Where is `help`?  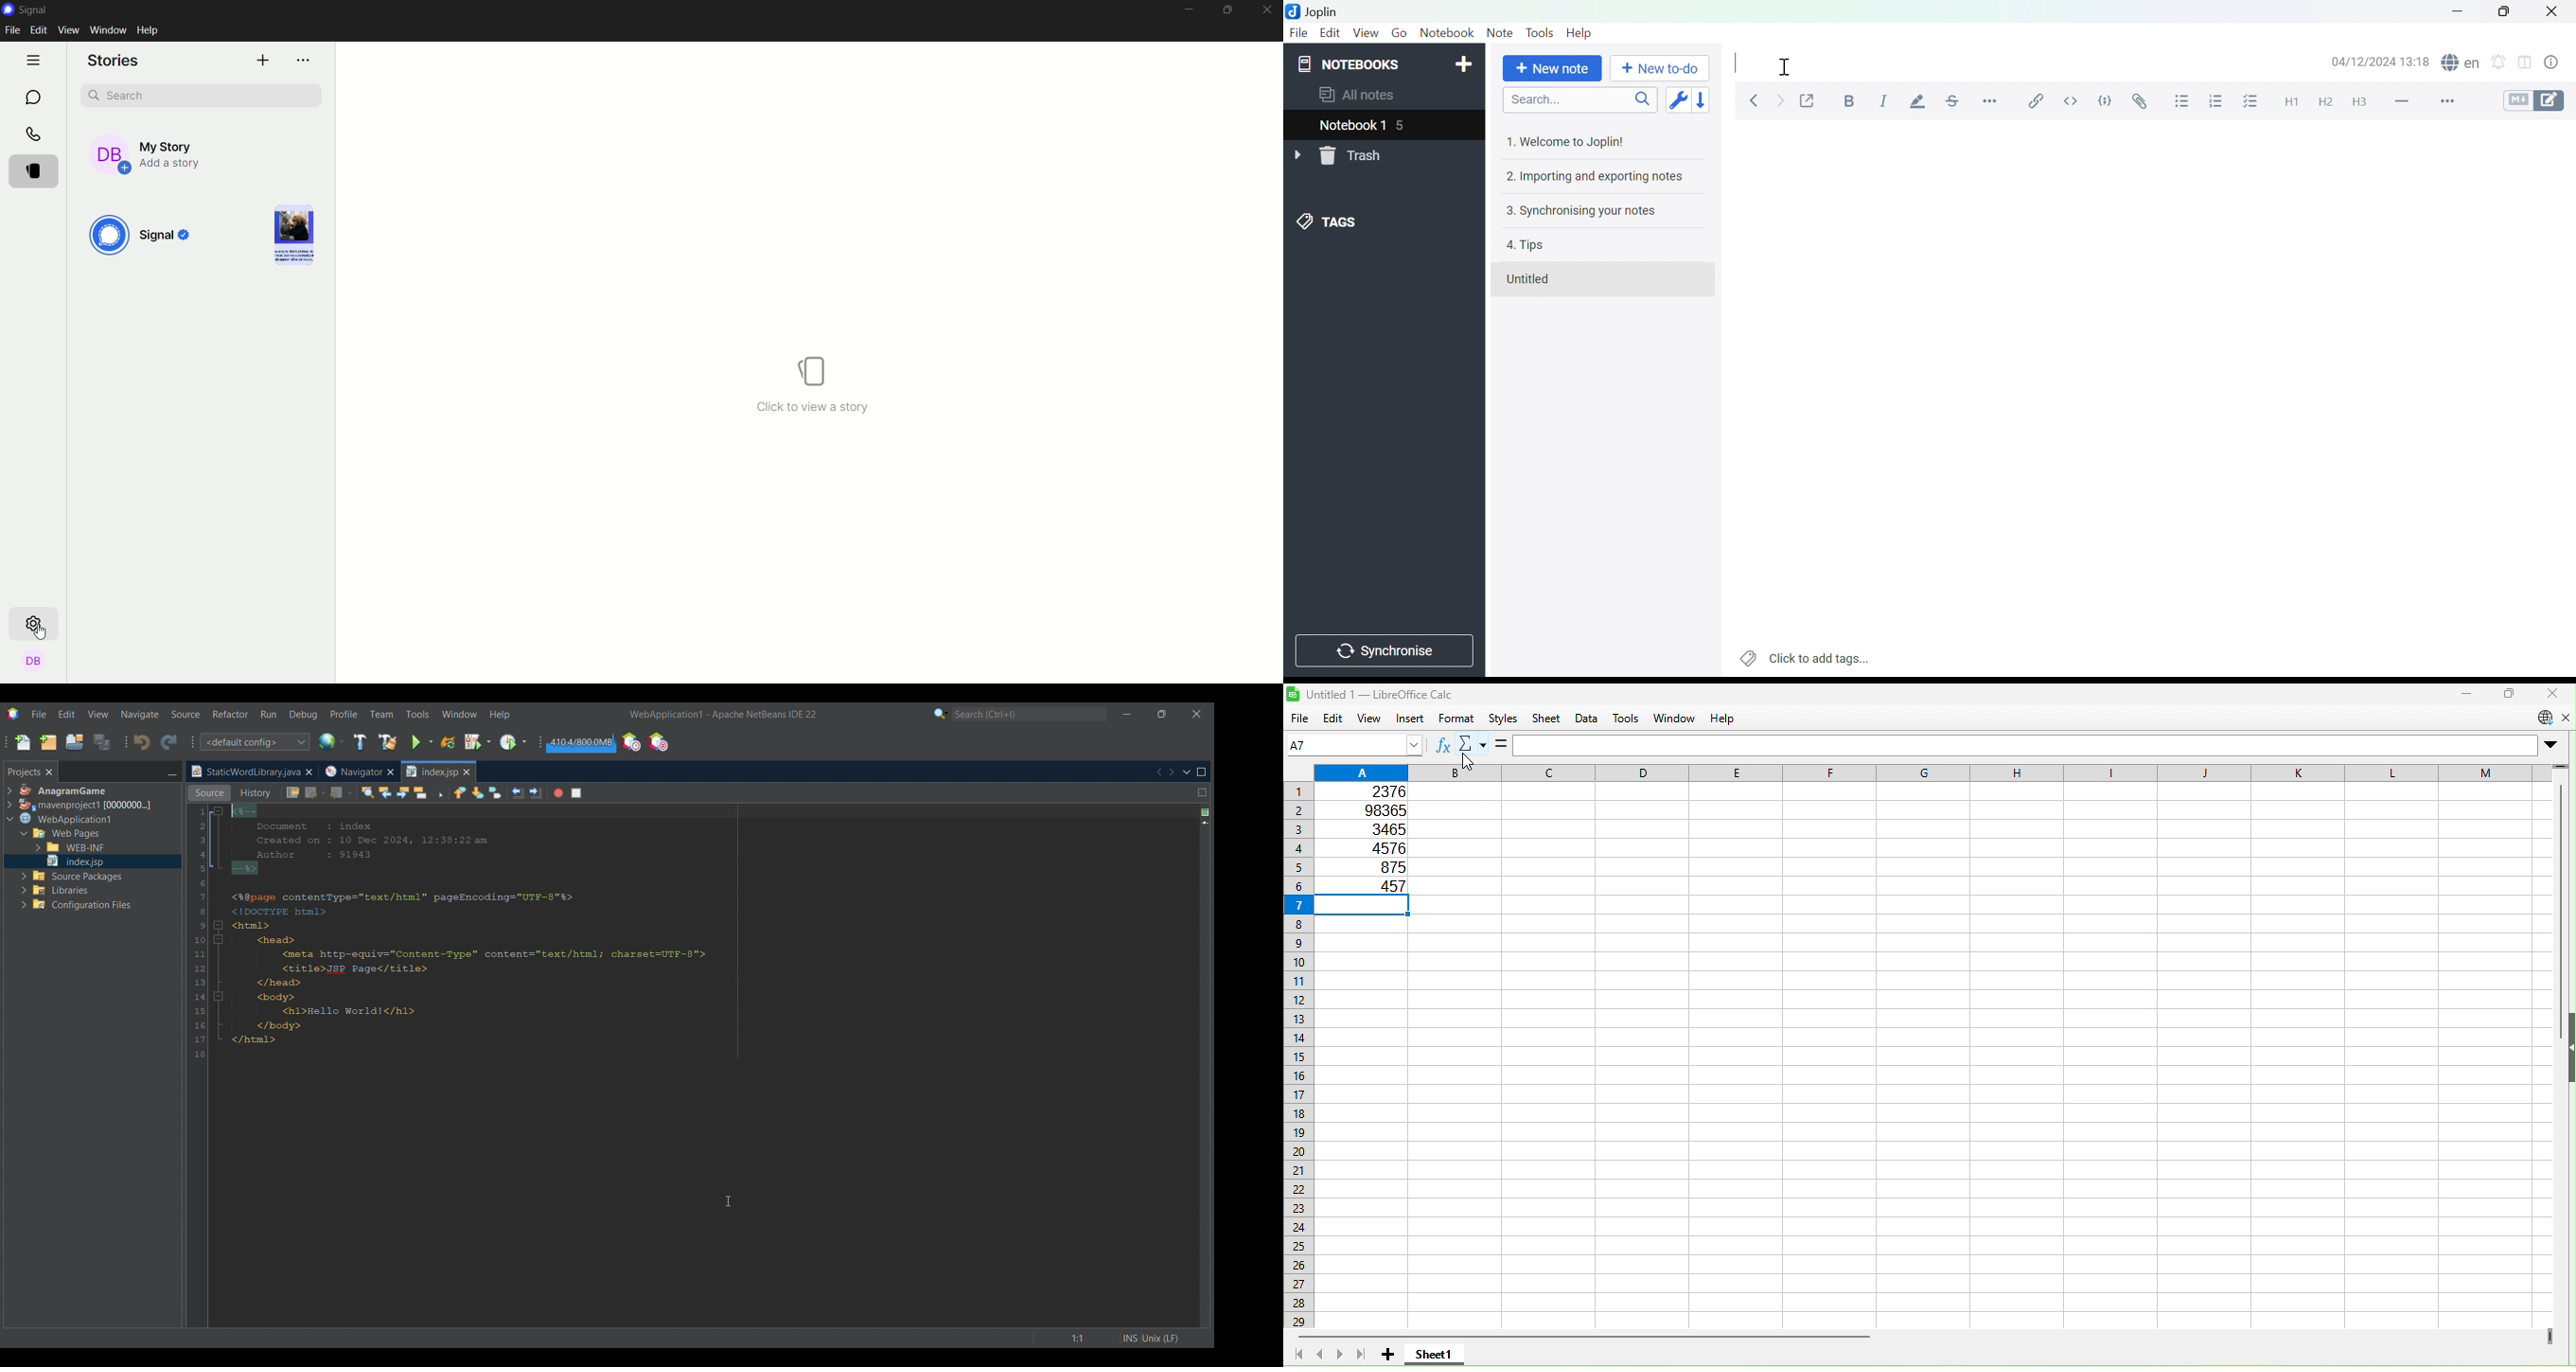 help is located at coordinates (151, 30).